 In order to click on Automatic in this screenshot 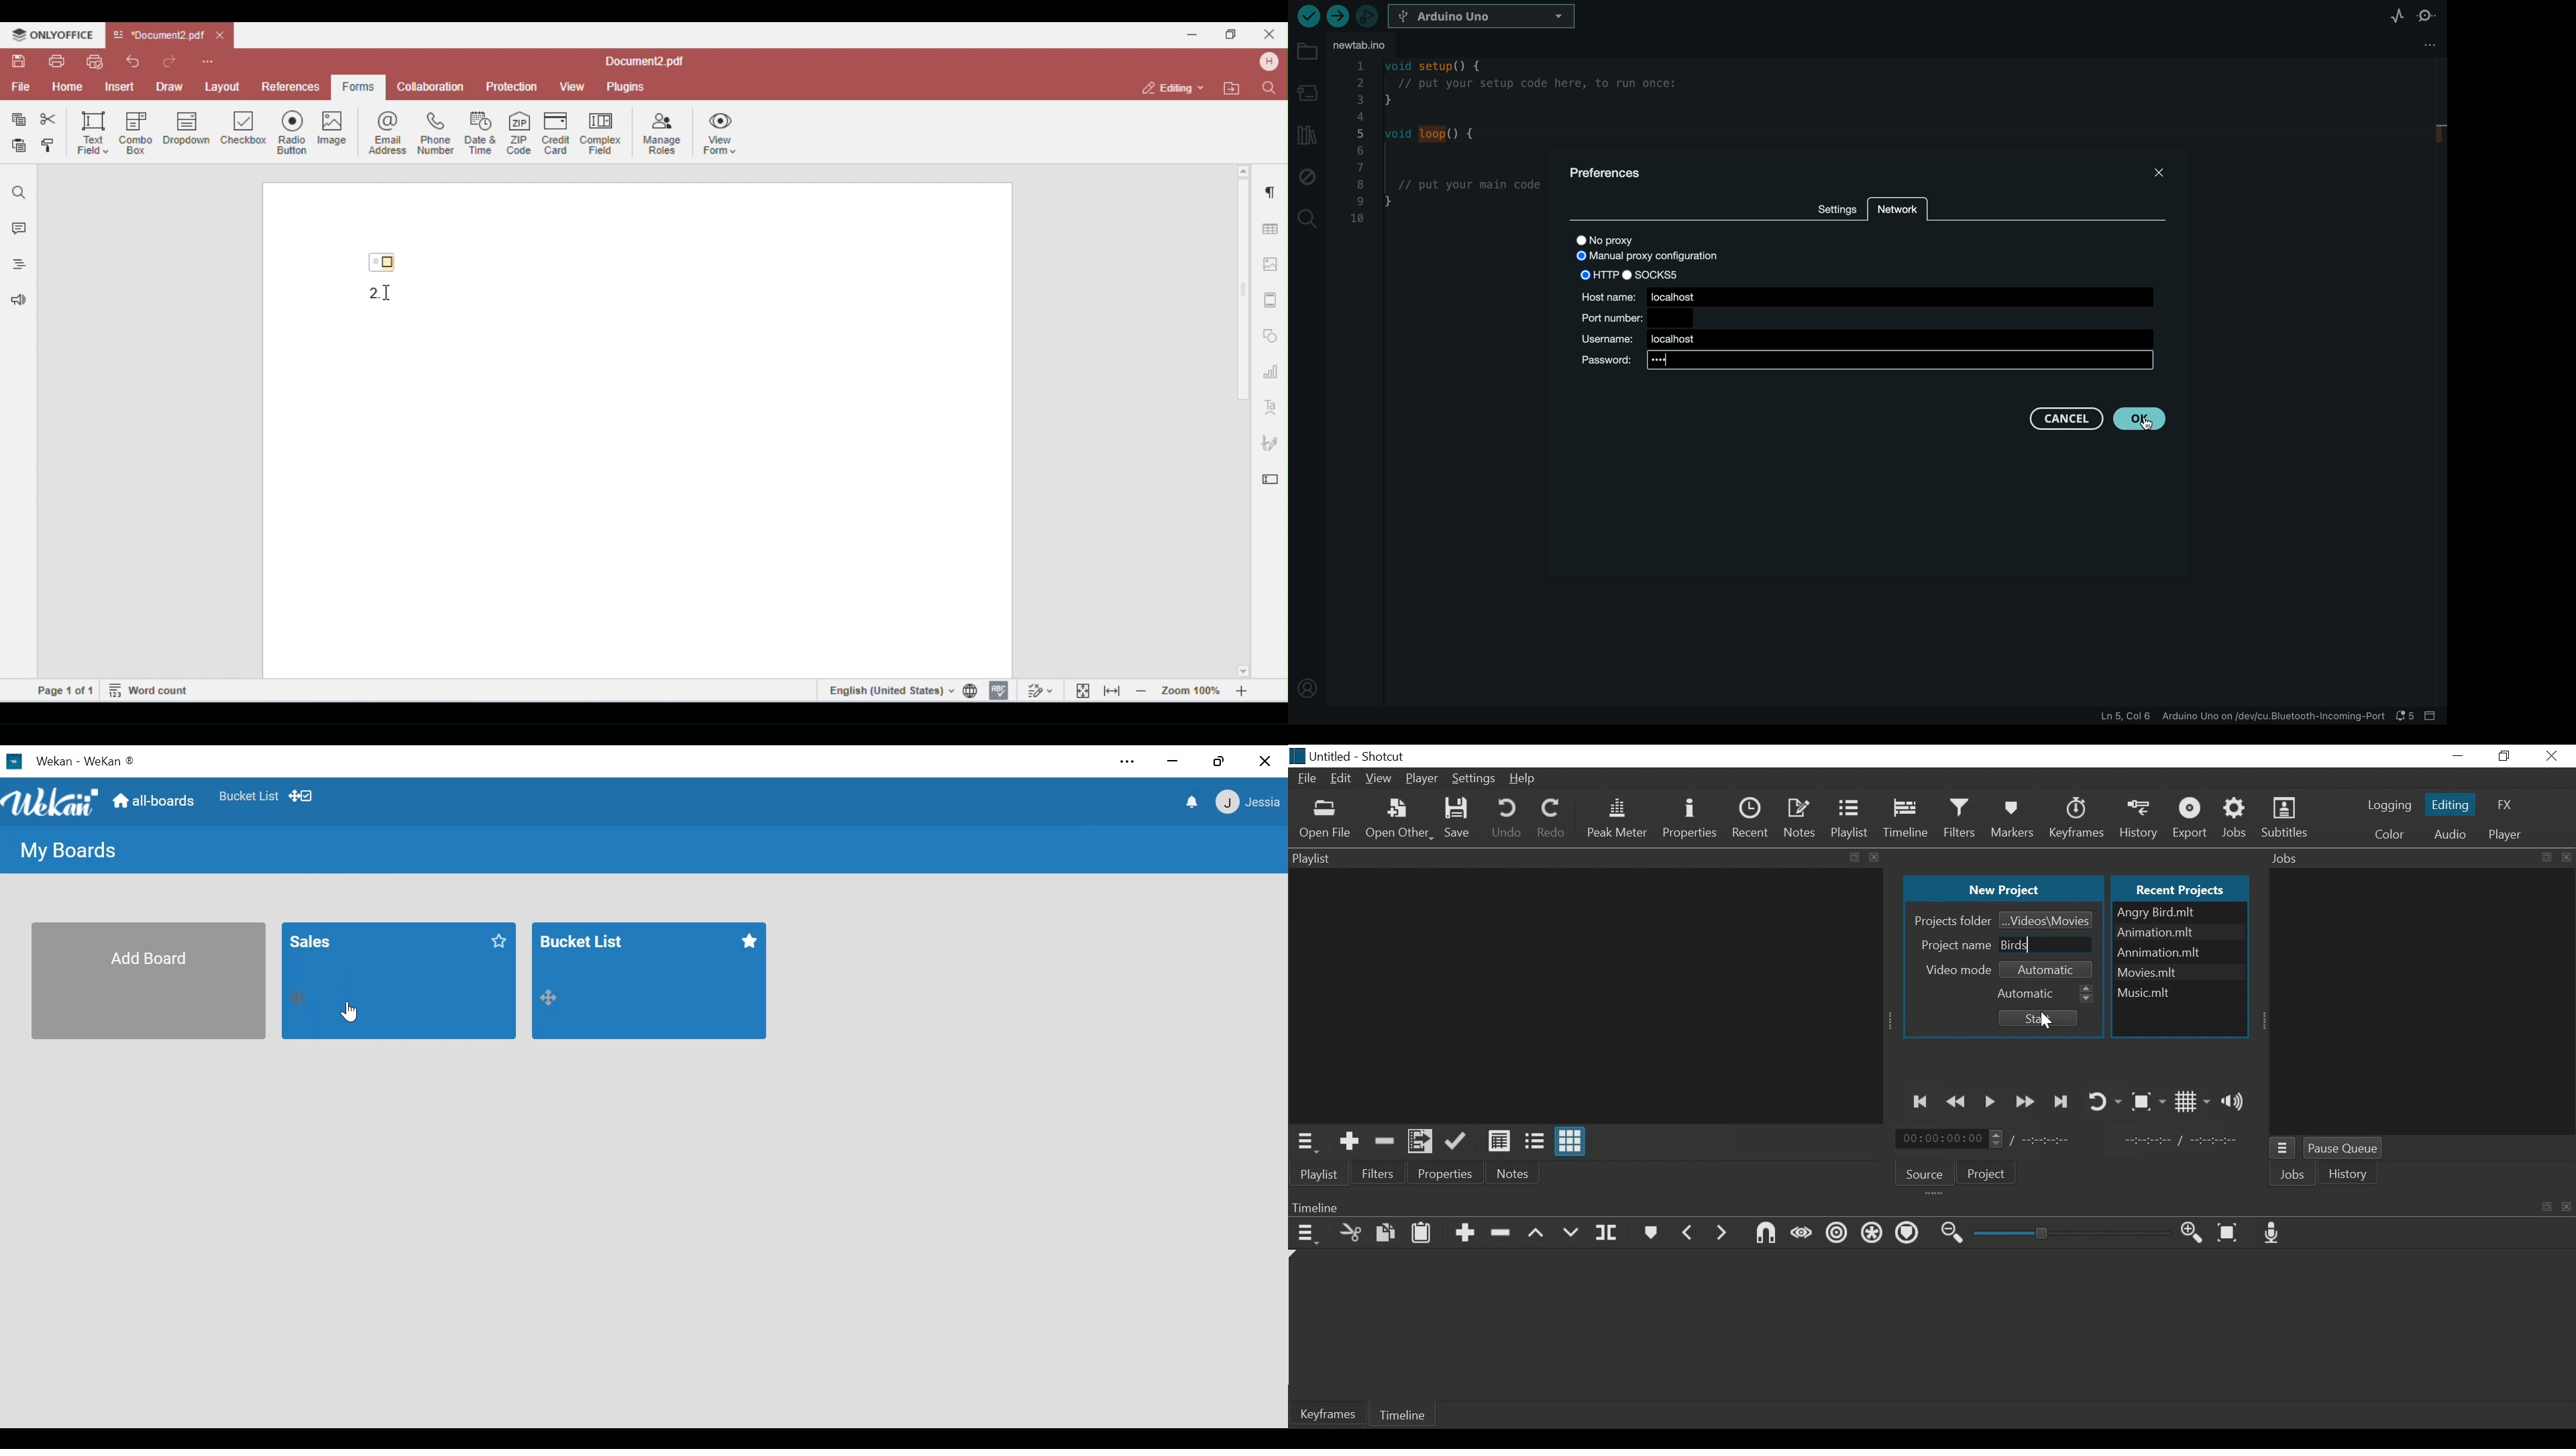, I will do `click(2045, 991)`.